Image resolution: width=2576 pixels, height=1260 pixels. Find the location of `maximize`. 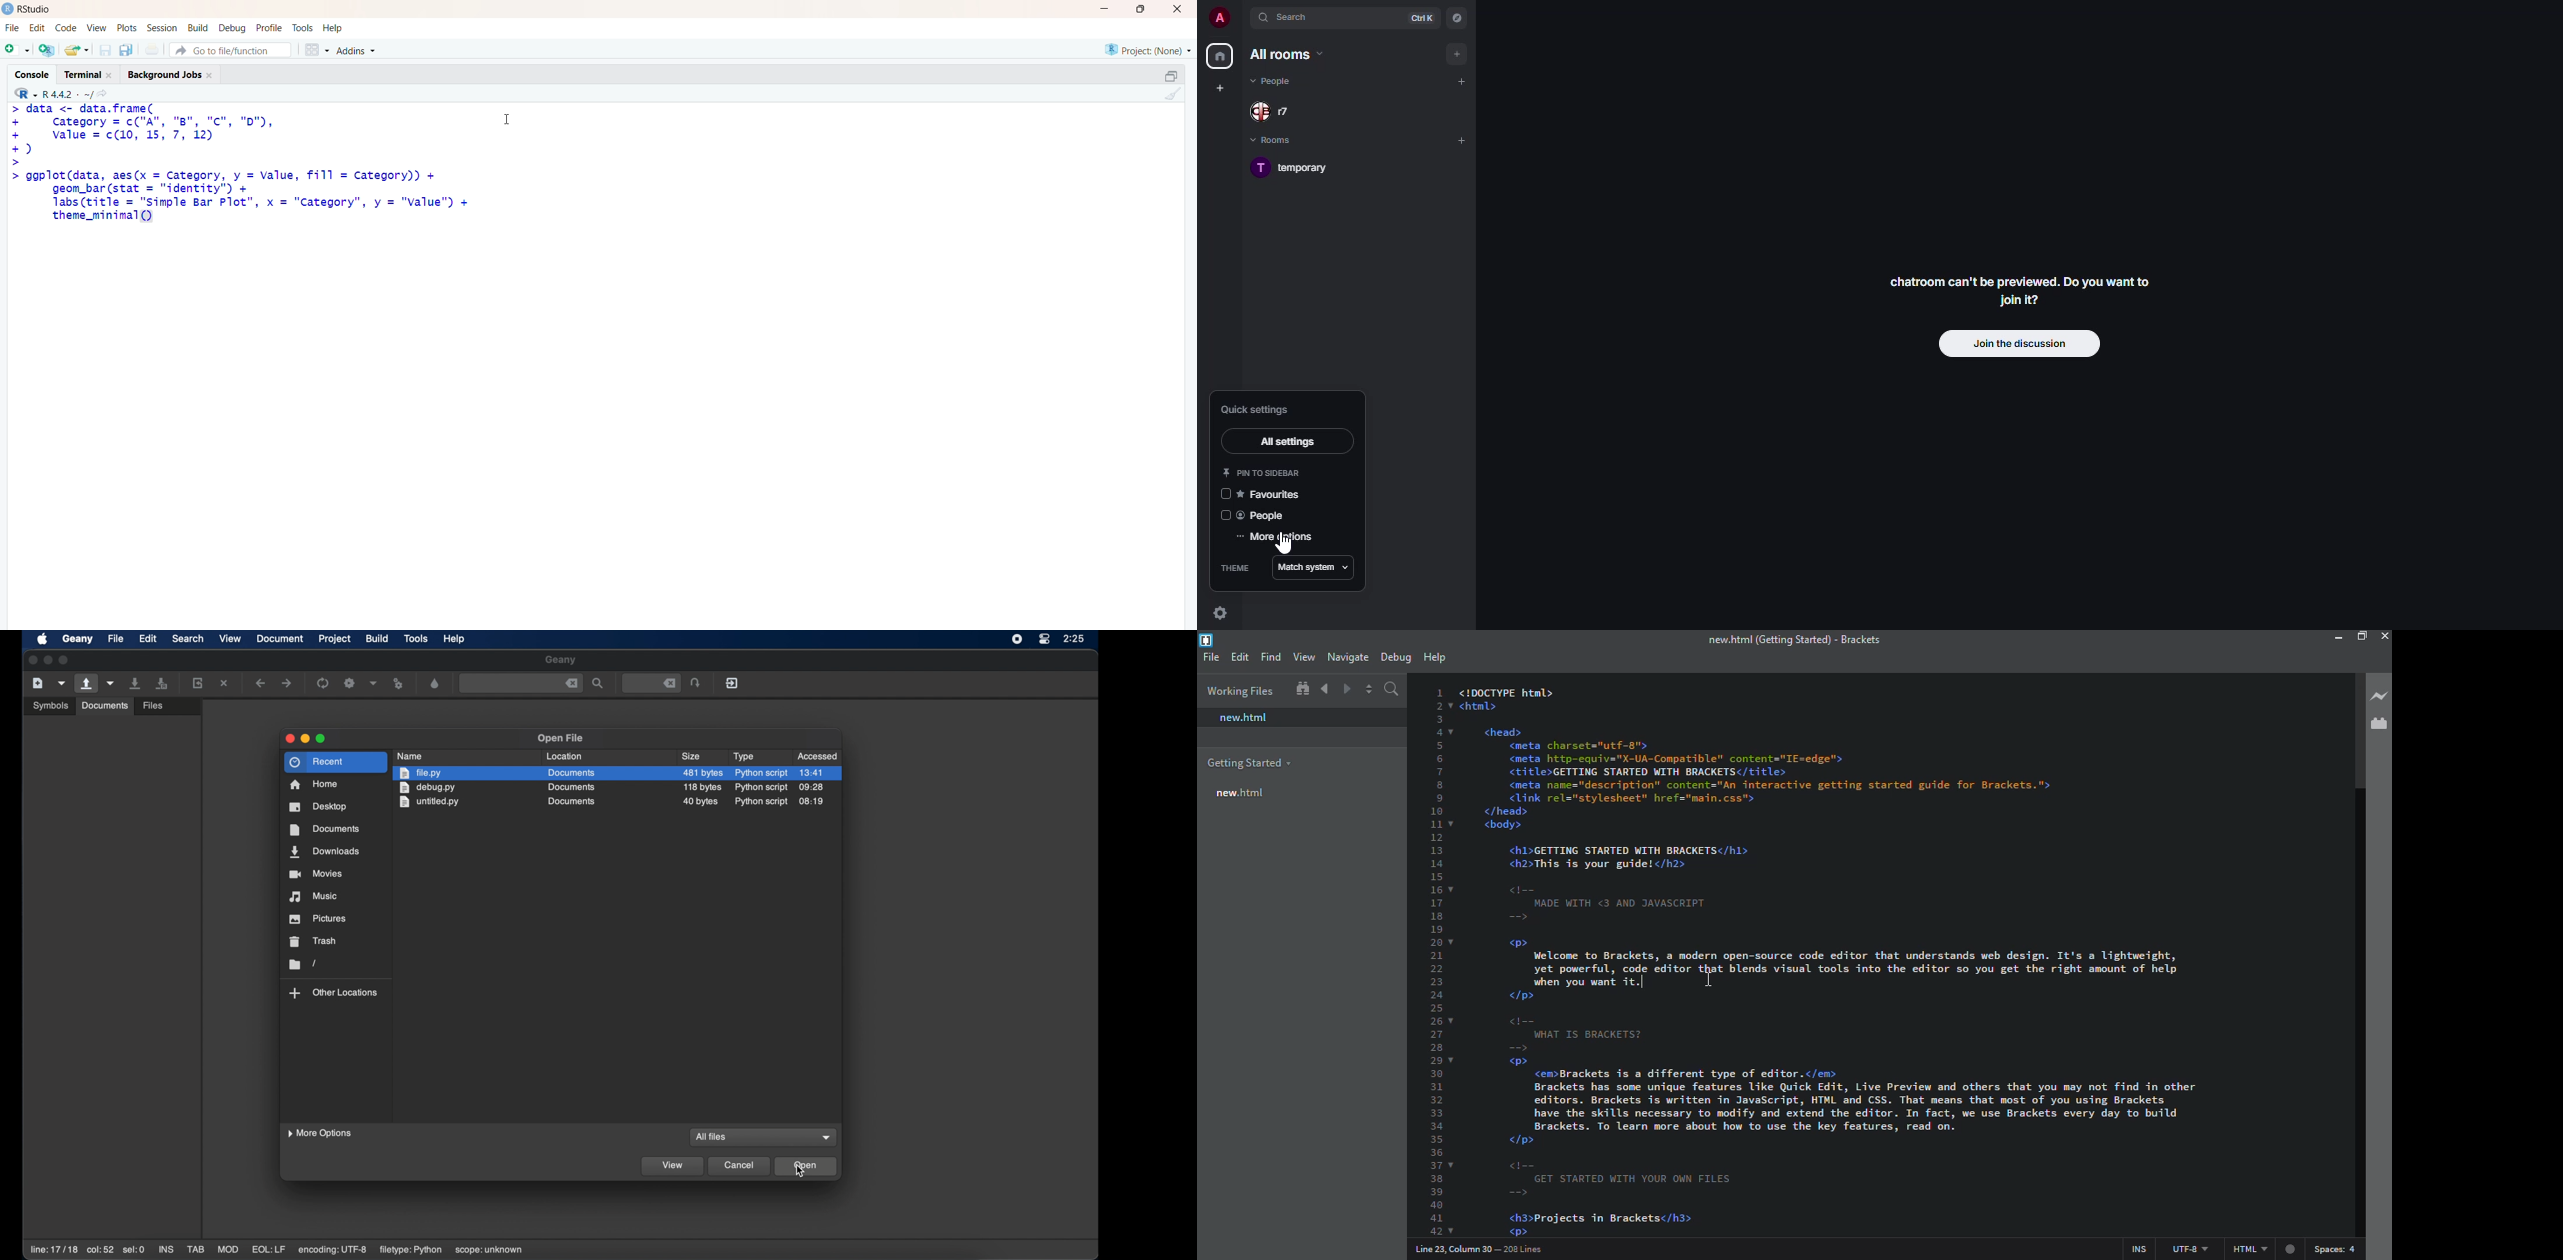

maximize is located at coordinates (1171, 76).